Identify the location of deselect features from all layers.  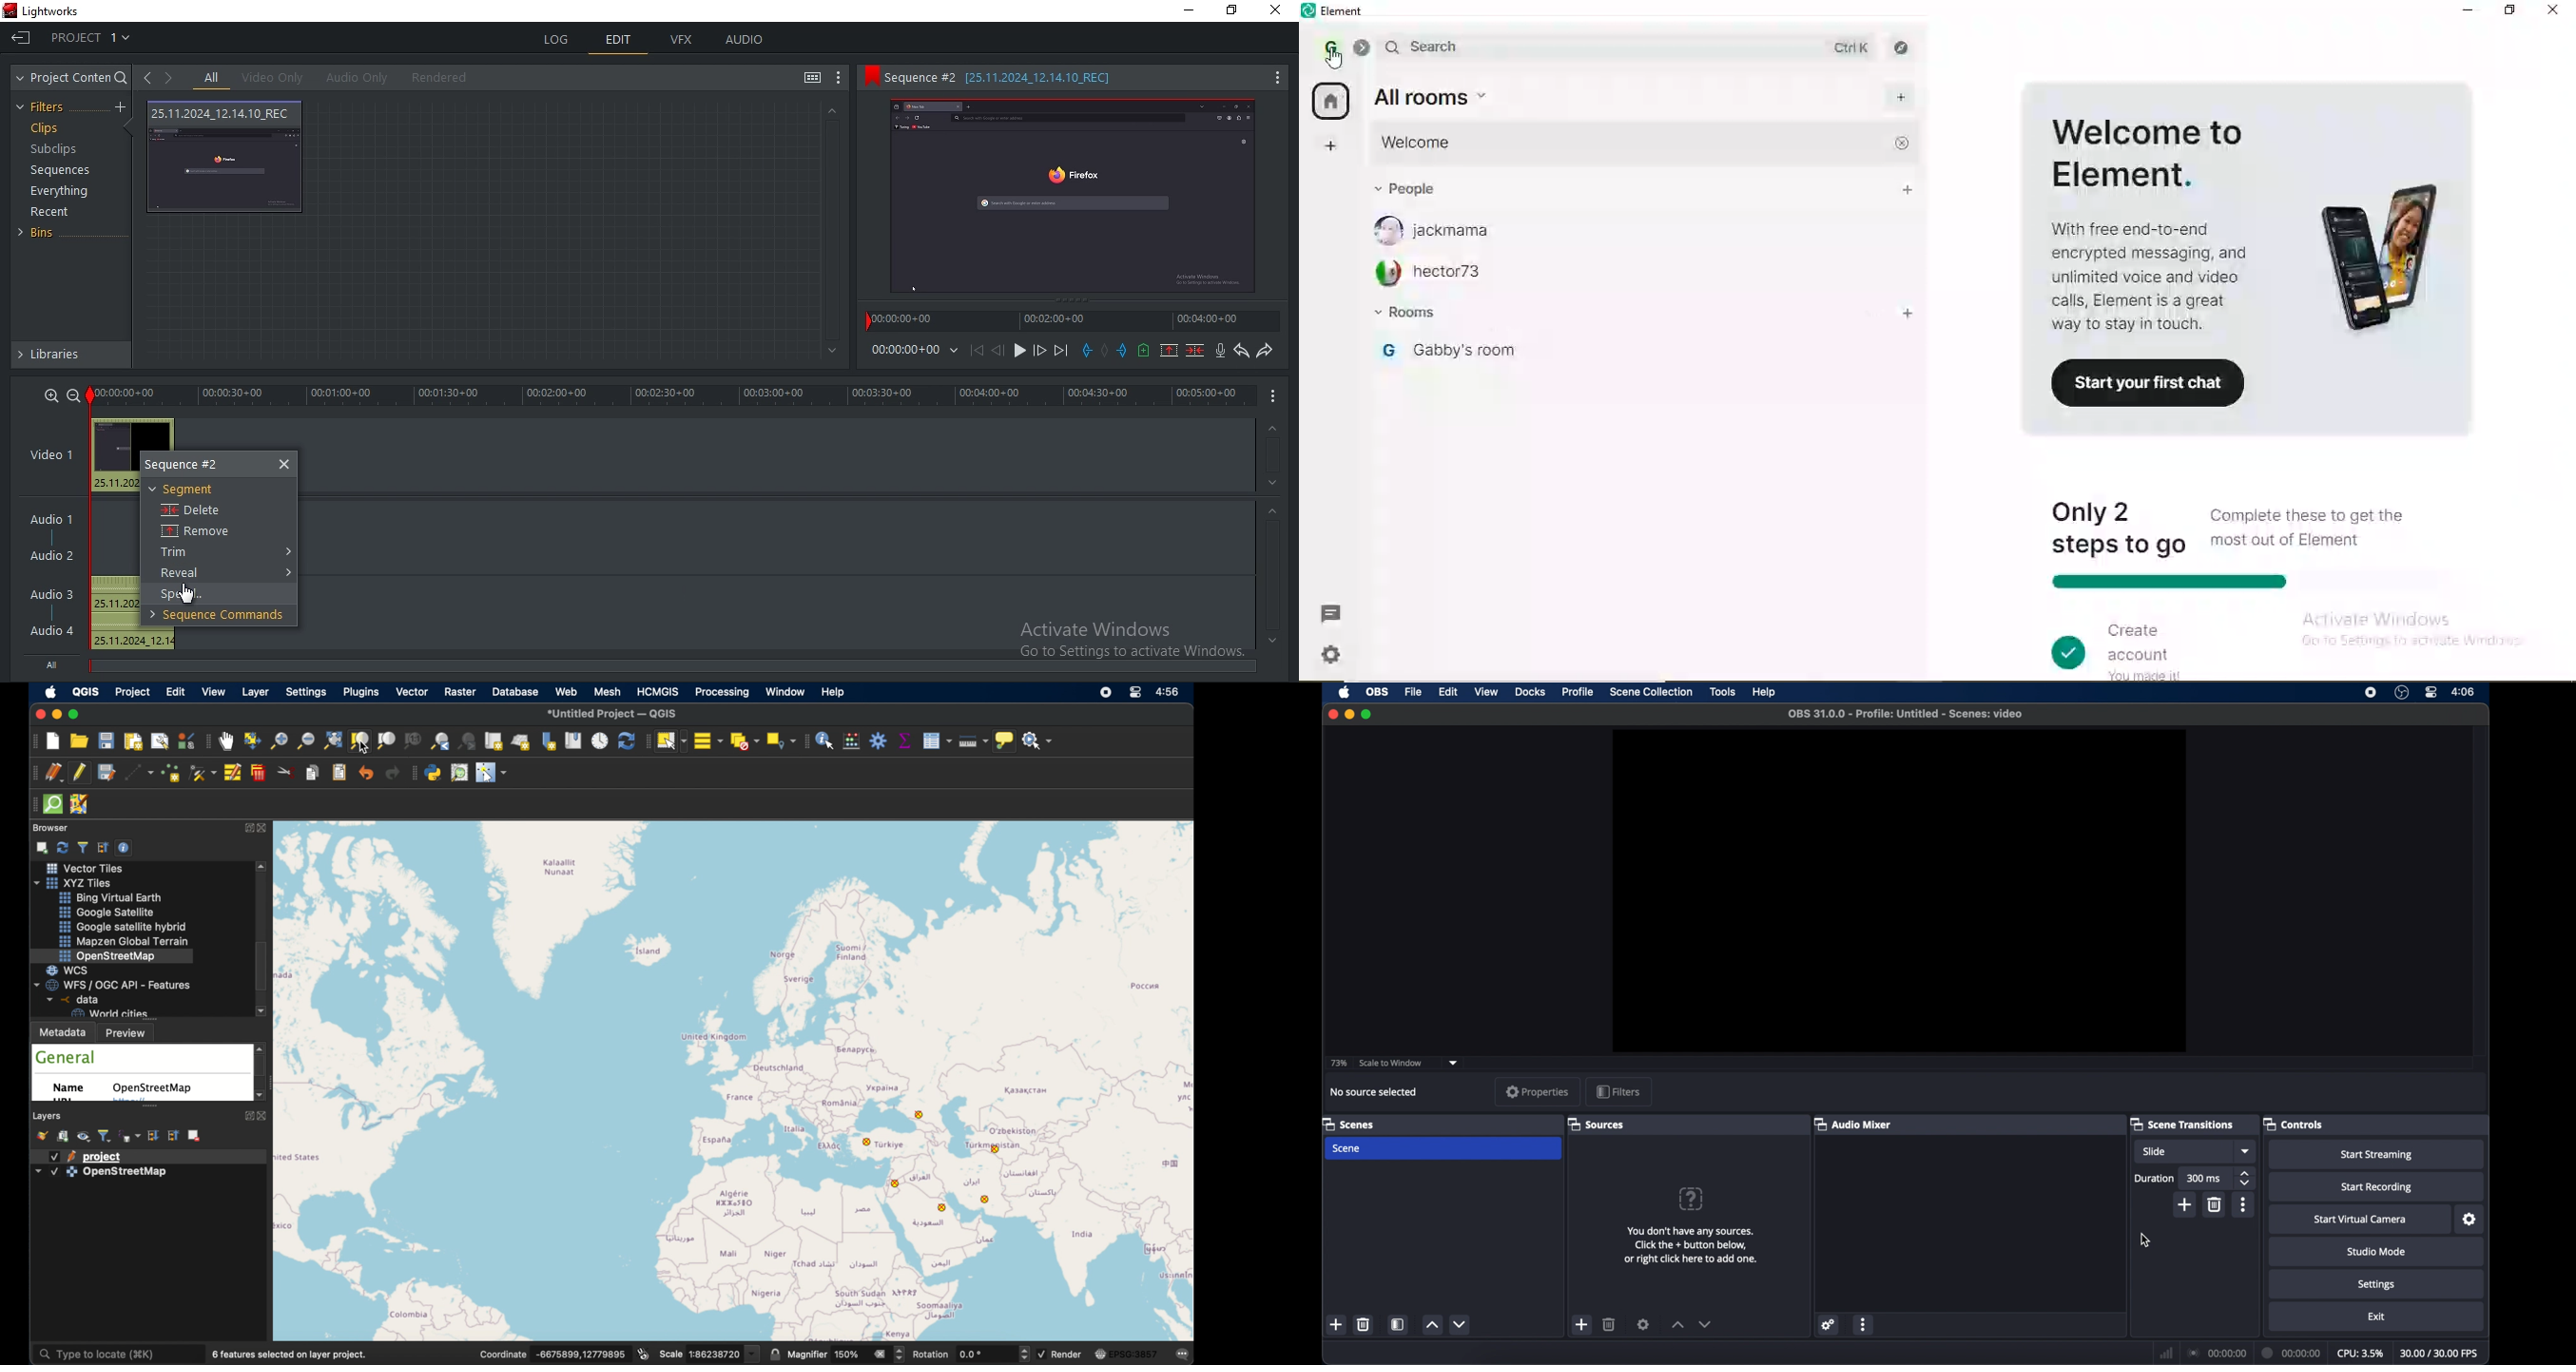
(745, 742).